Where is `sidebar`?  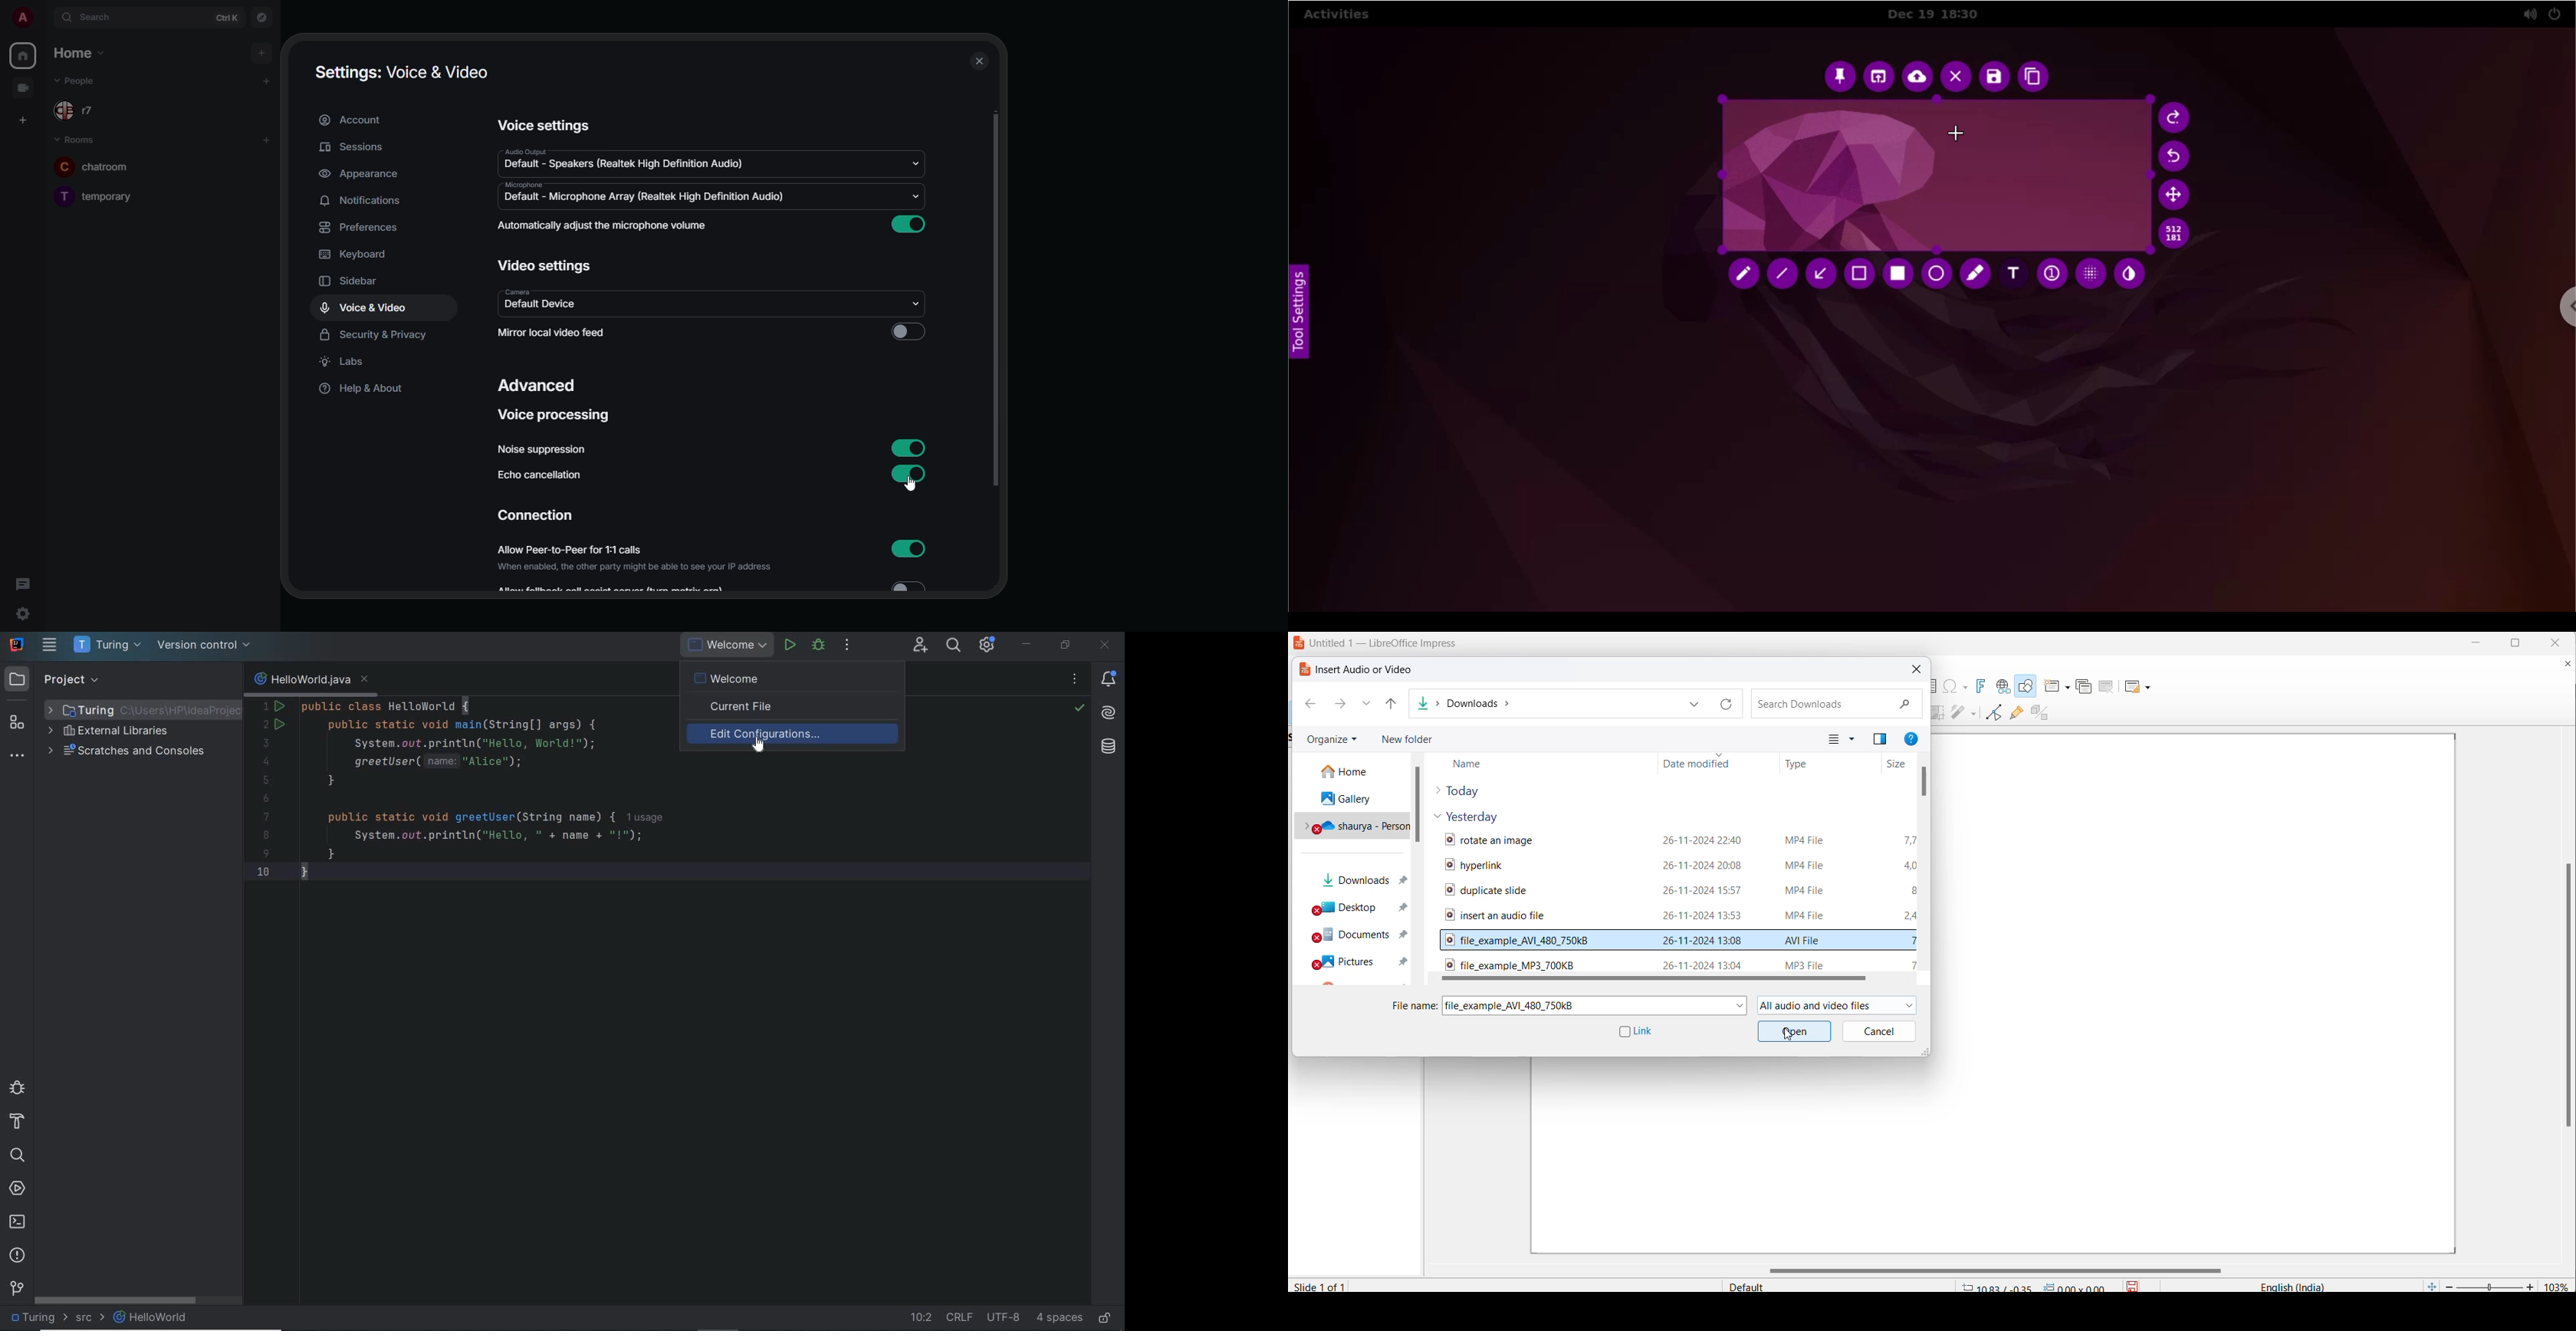 sidebar is located at coordinates (360, 279).